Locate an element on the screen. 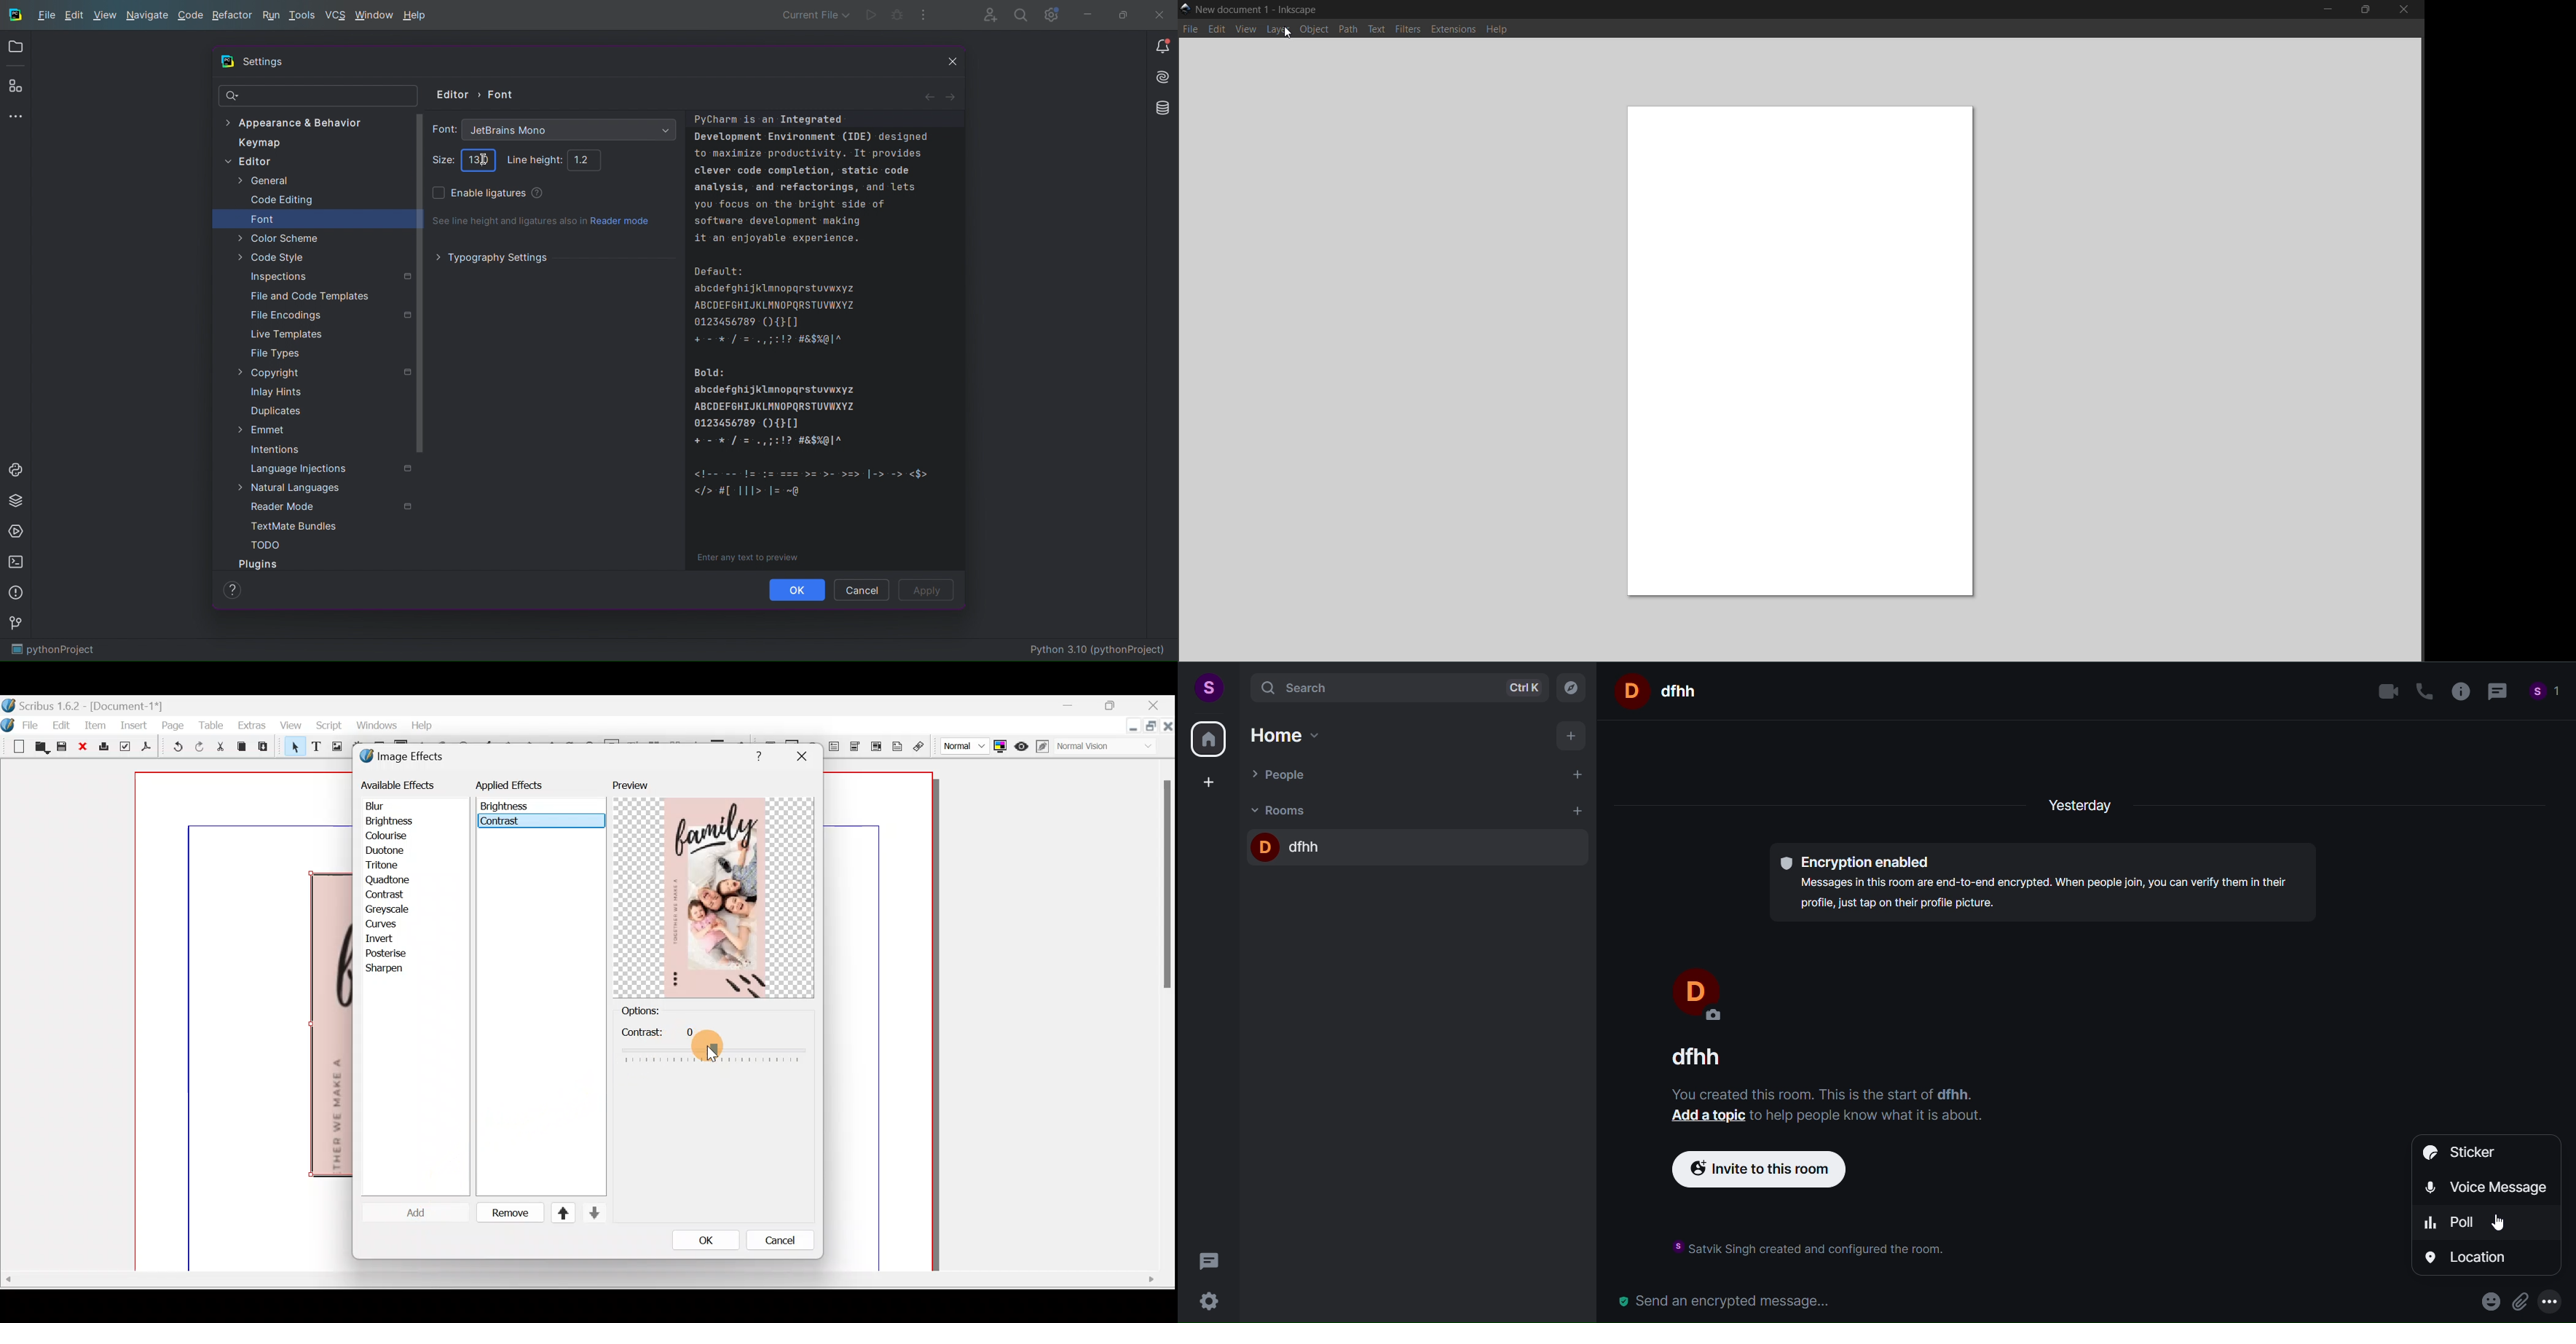 The height and width of the screenshot is (1344, 2576). maximise is located at coordinates (1114, 707).